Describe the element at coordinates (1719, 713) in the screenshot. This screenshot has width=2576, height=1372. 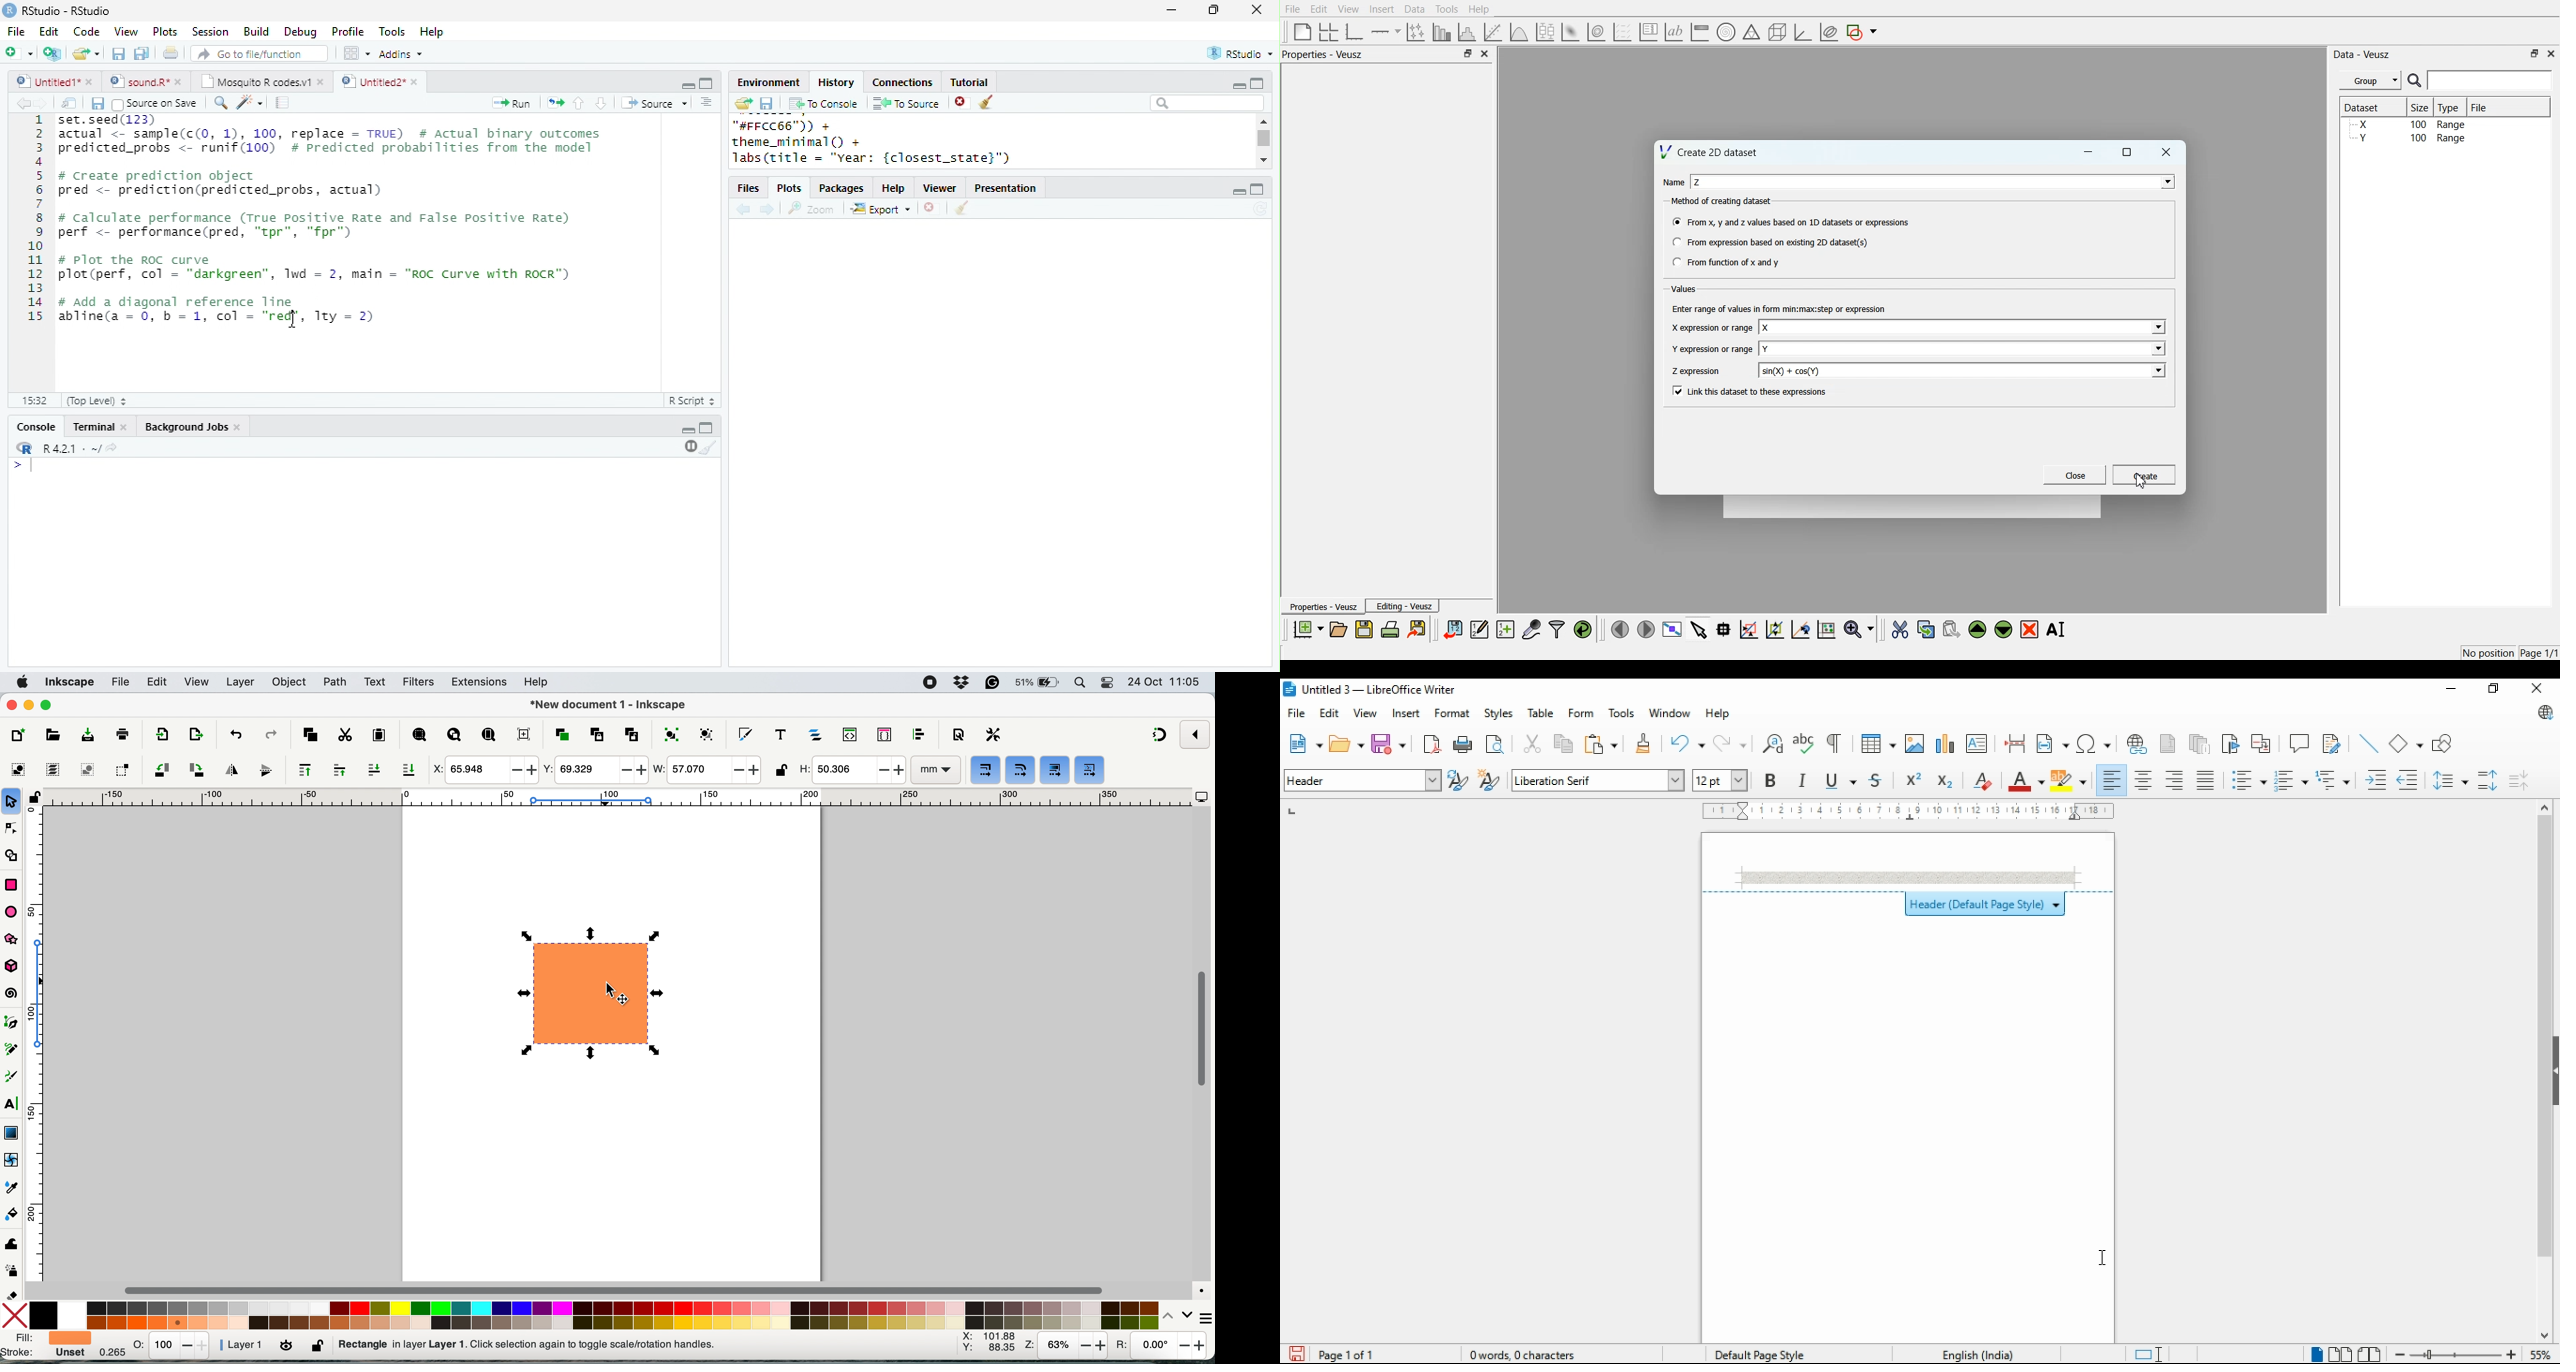
I see `help` at that location.